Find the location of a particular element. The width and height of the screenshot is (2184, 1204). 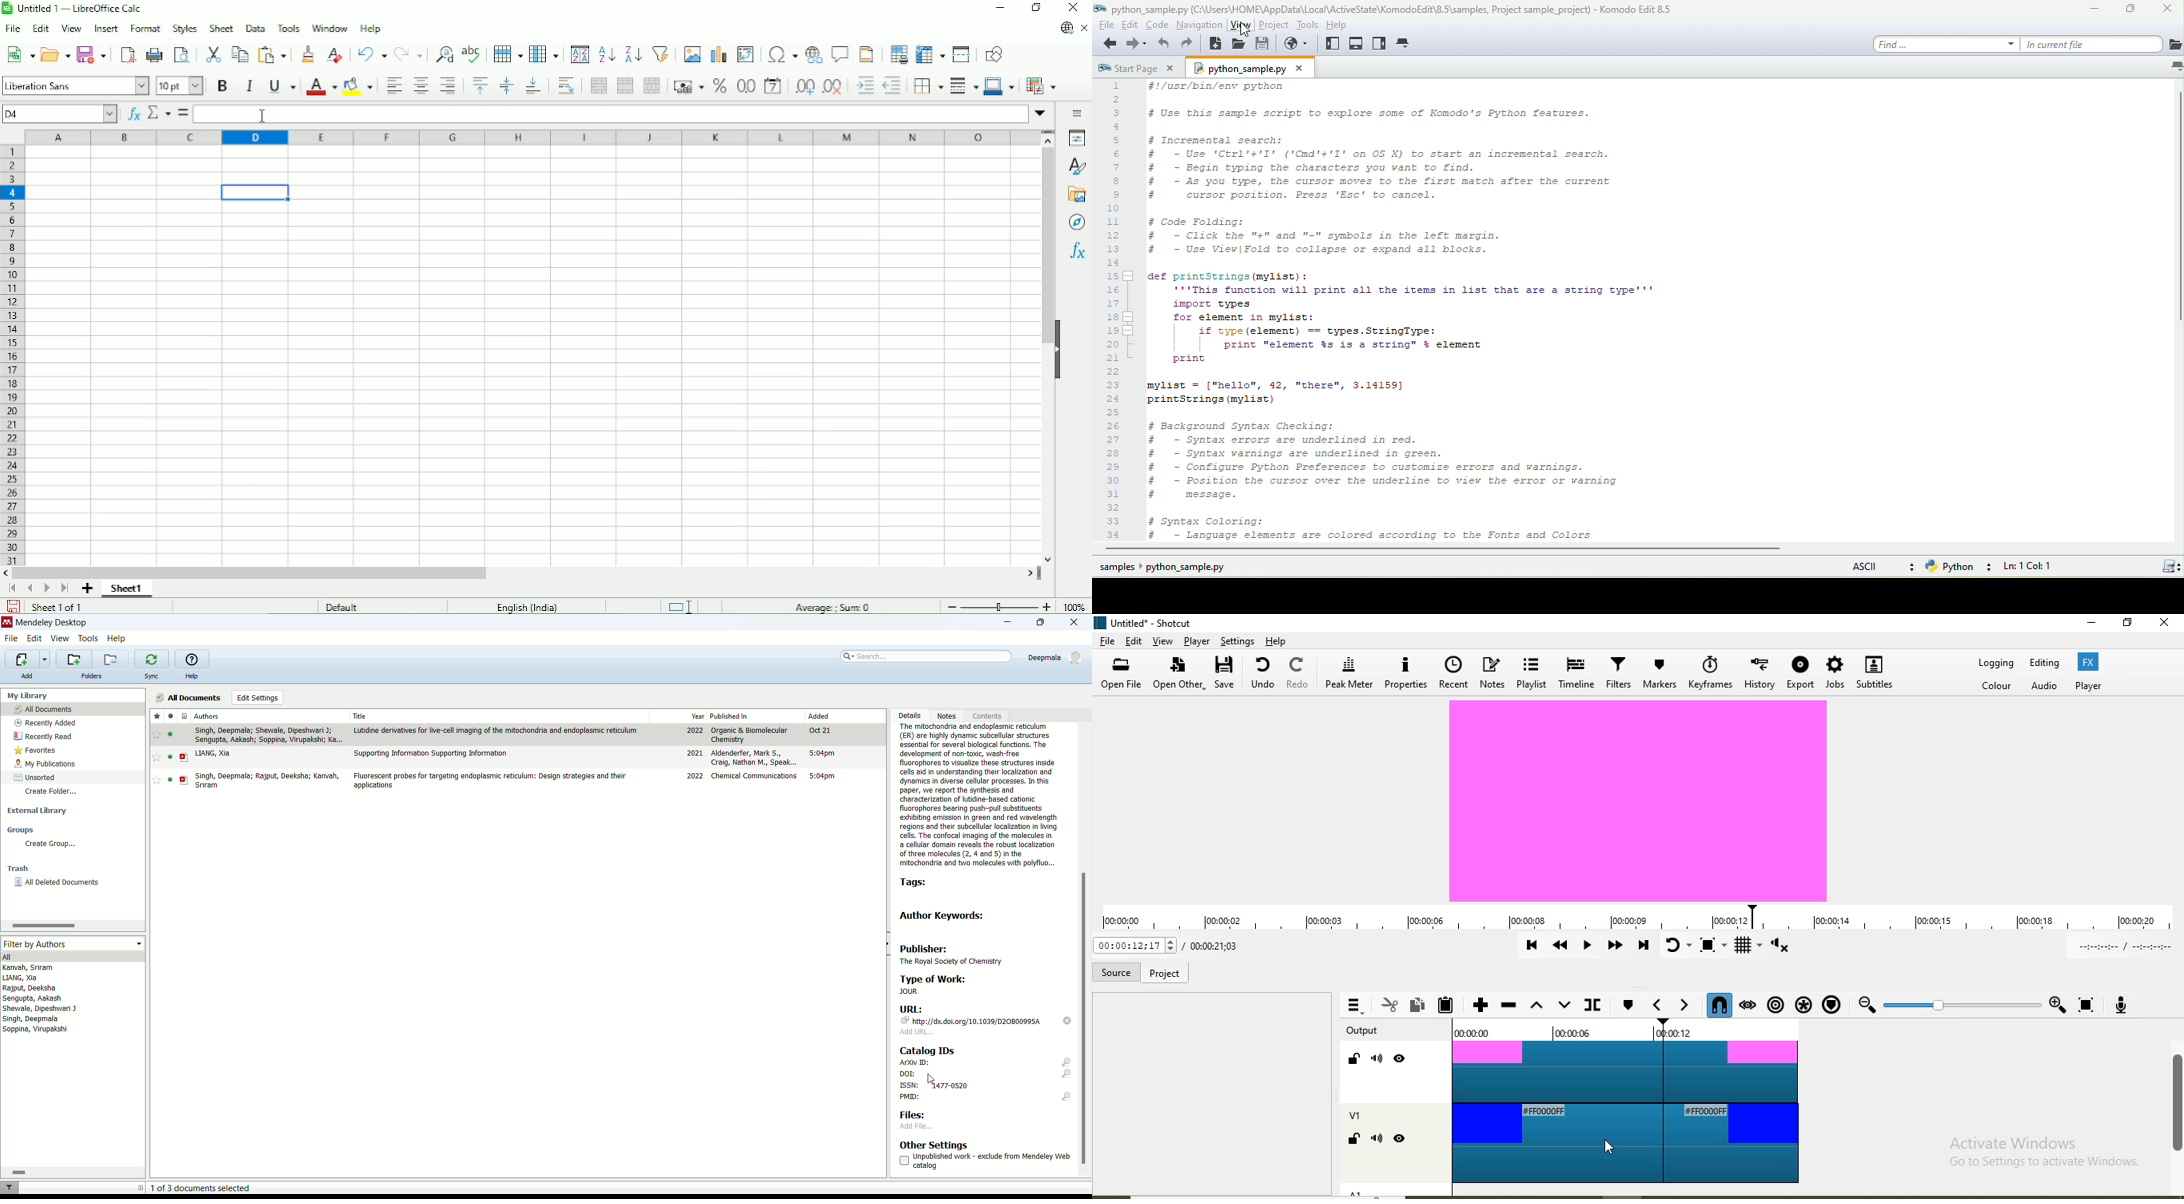

unread is located at coordinates (170, 780).